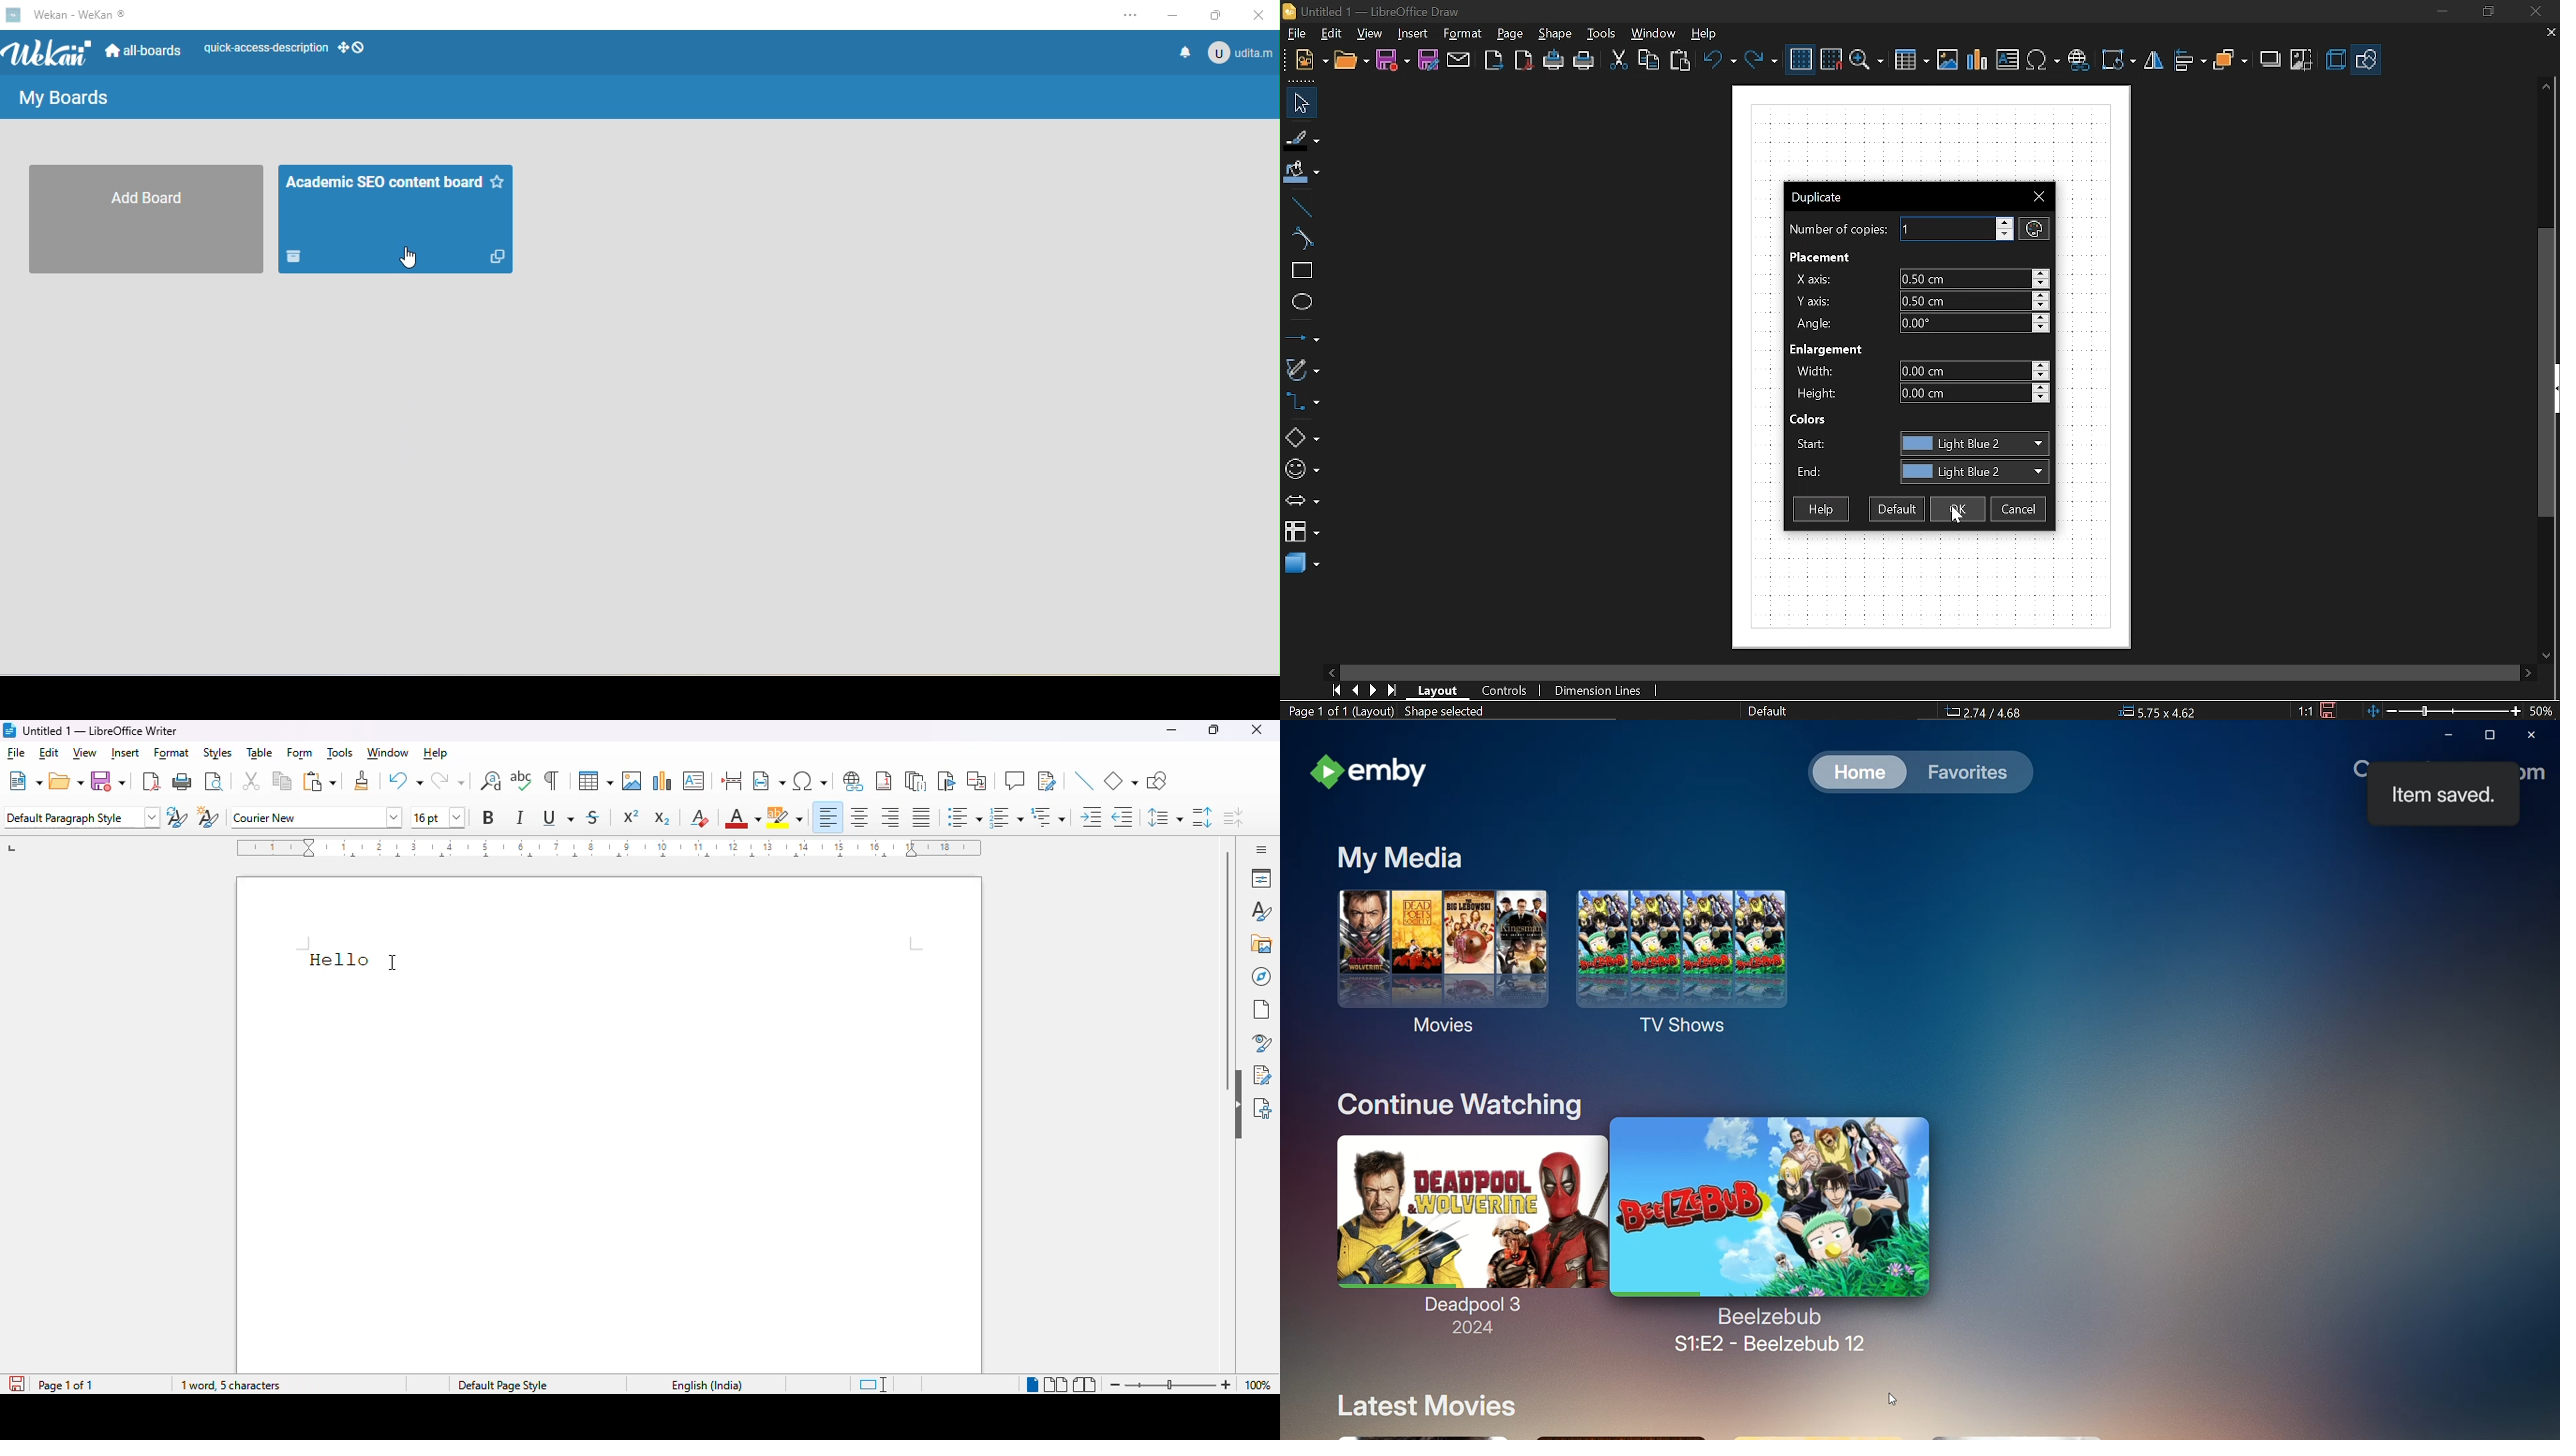 Image resolution: width=2576 pixels, height=1456 pixels. I want to click on save, so click(15, 1383).